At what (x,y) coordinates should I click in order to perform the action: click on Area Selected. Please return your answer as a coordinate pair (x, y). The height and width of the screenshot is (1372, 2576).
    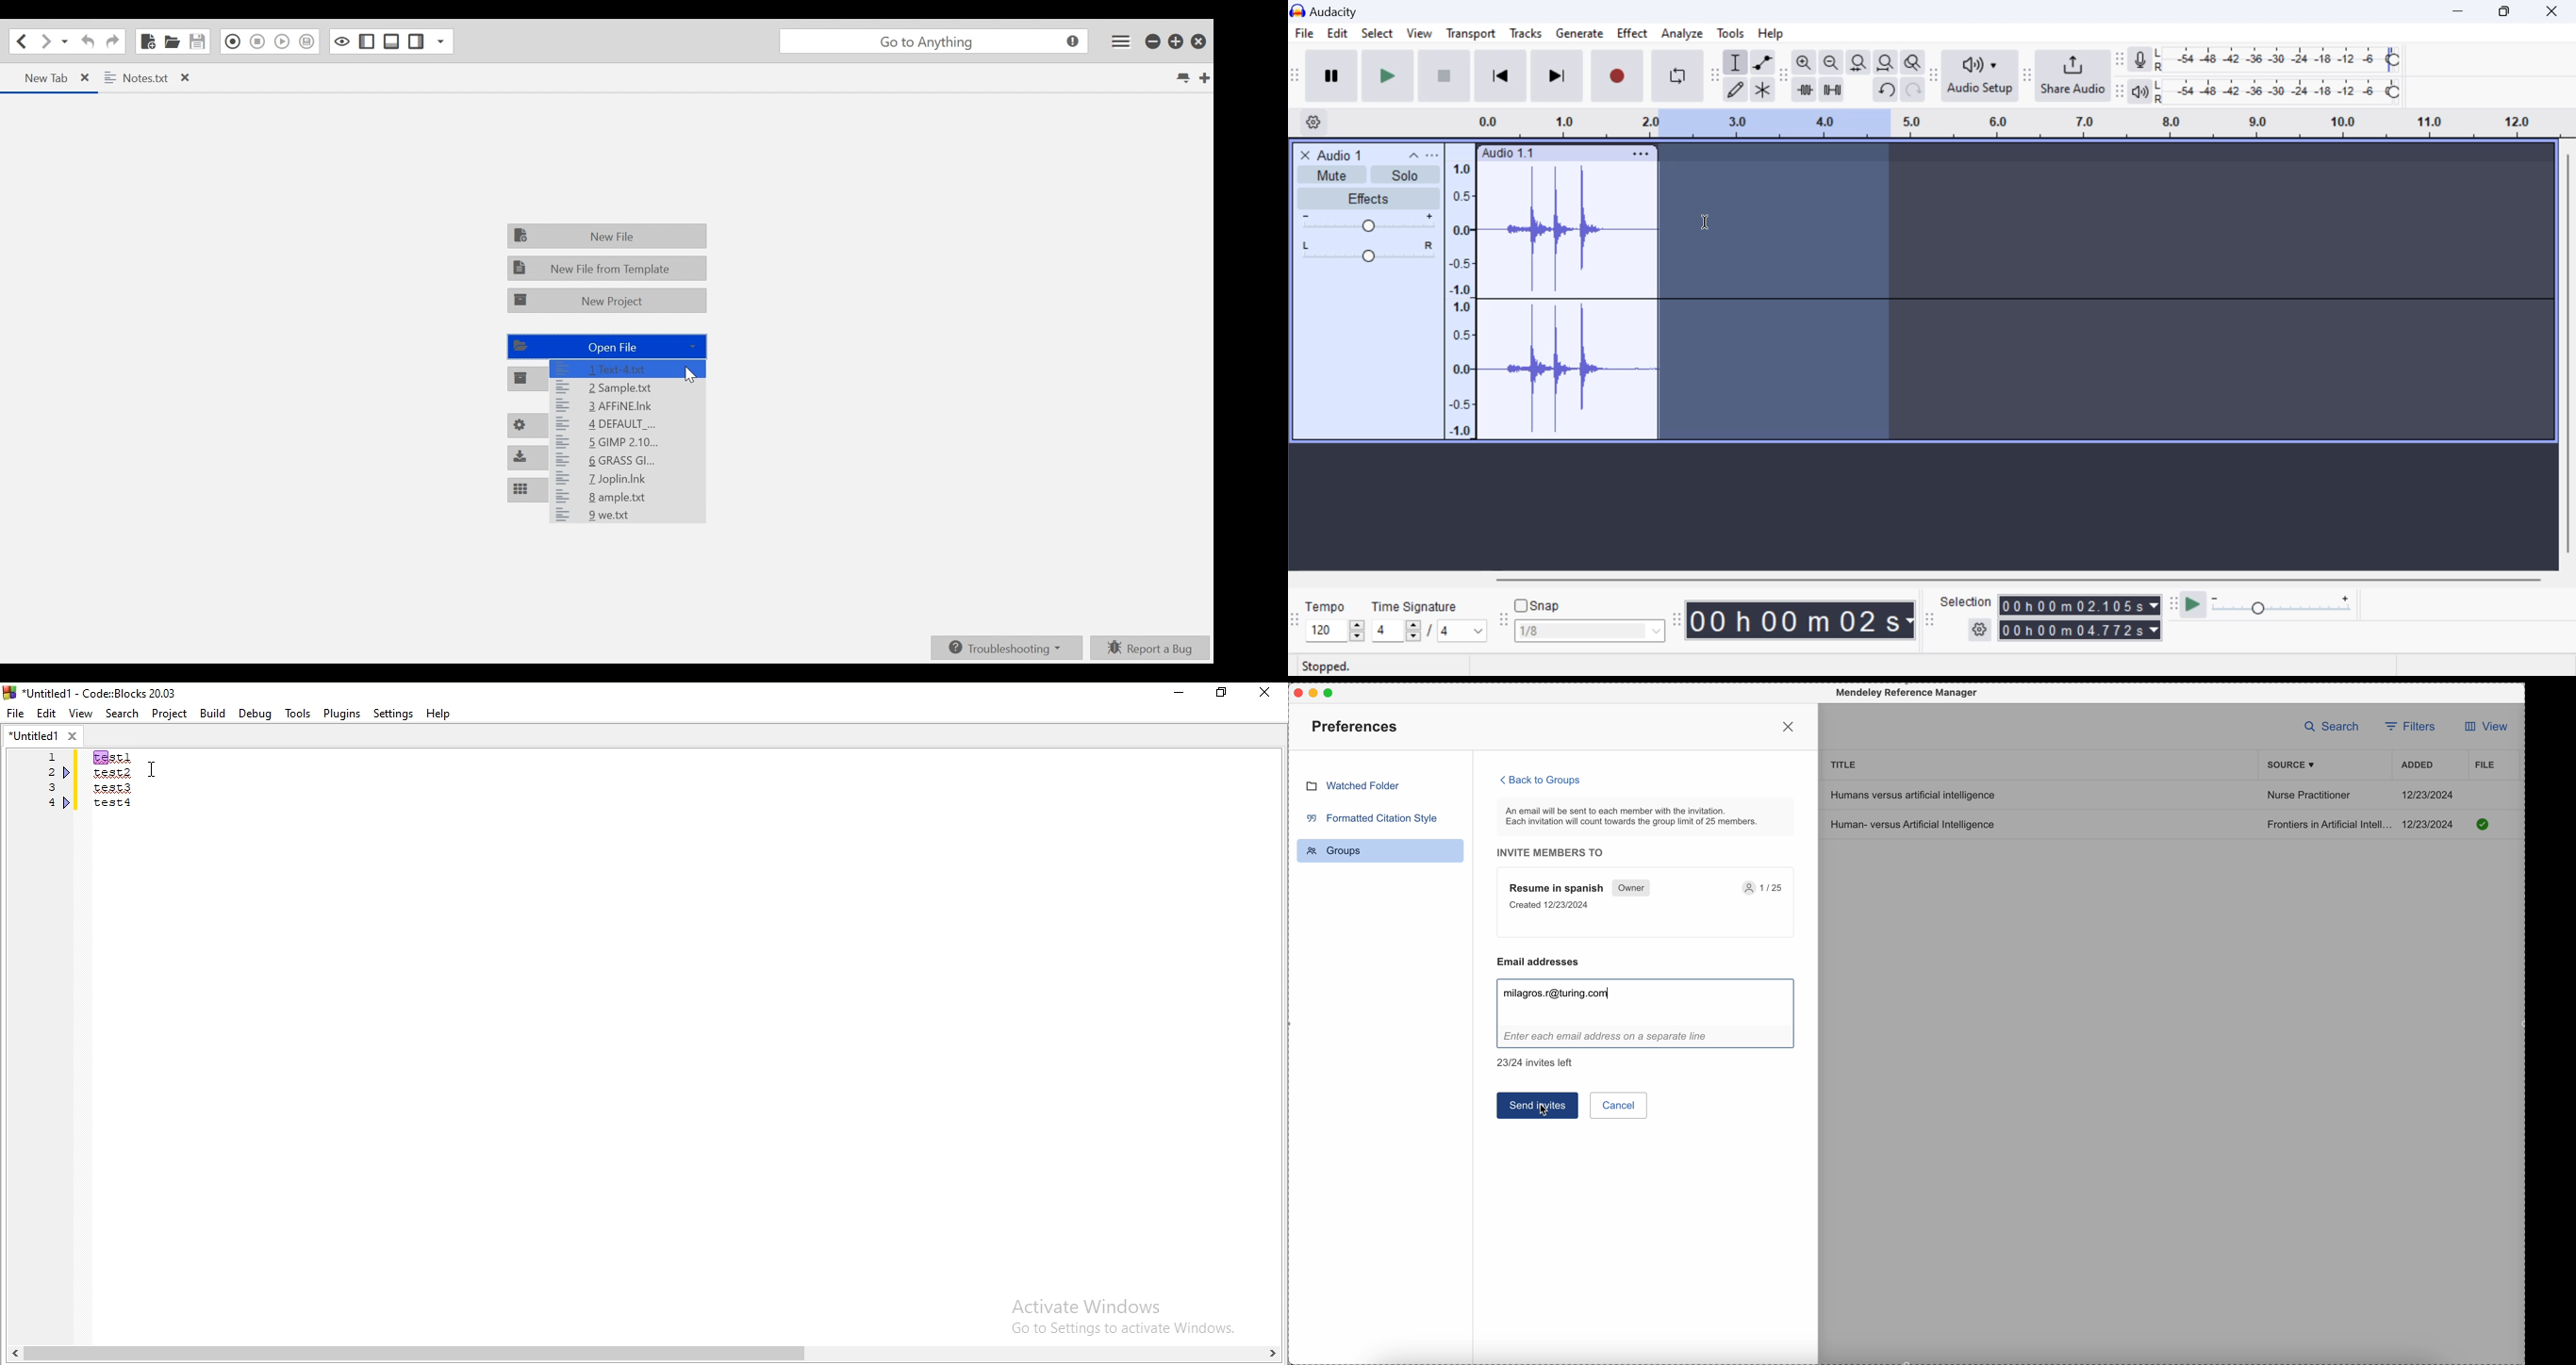
    Looking at the image, I should click on (1776, 294).